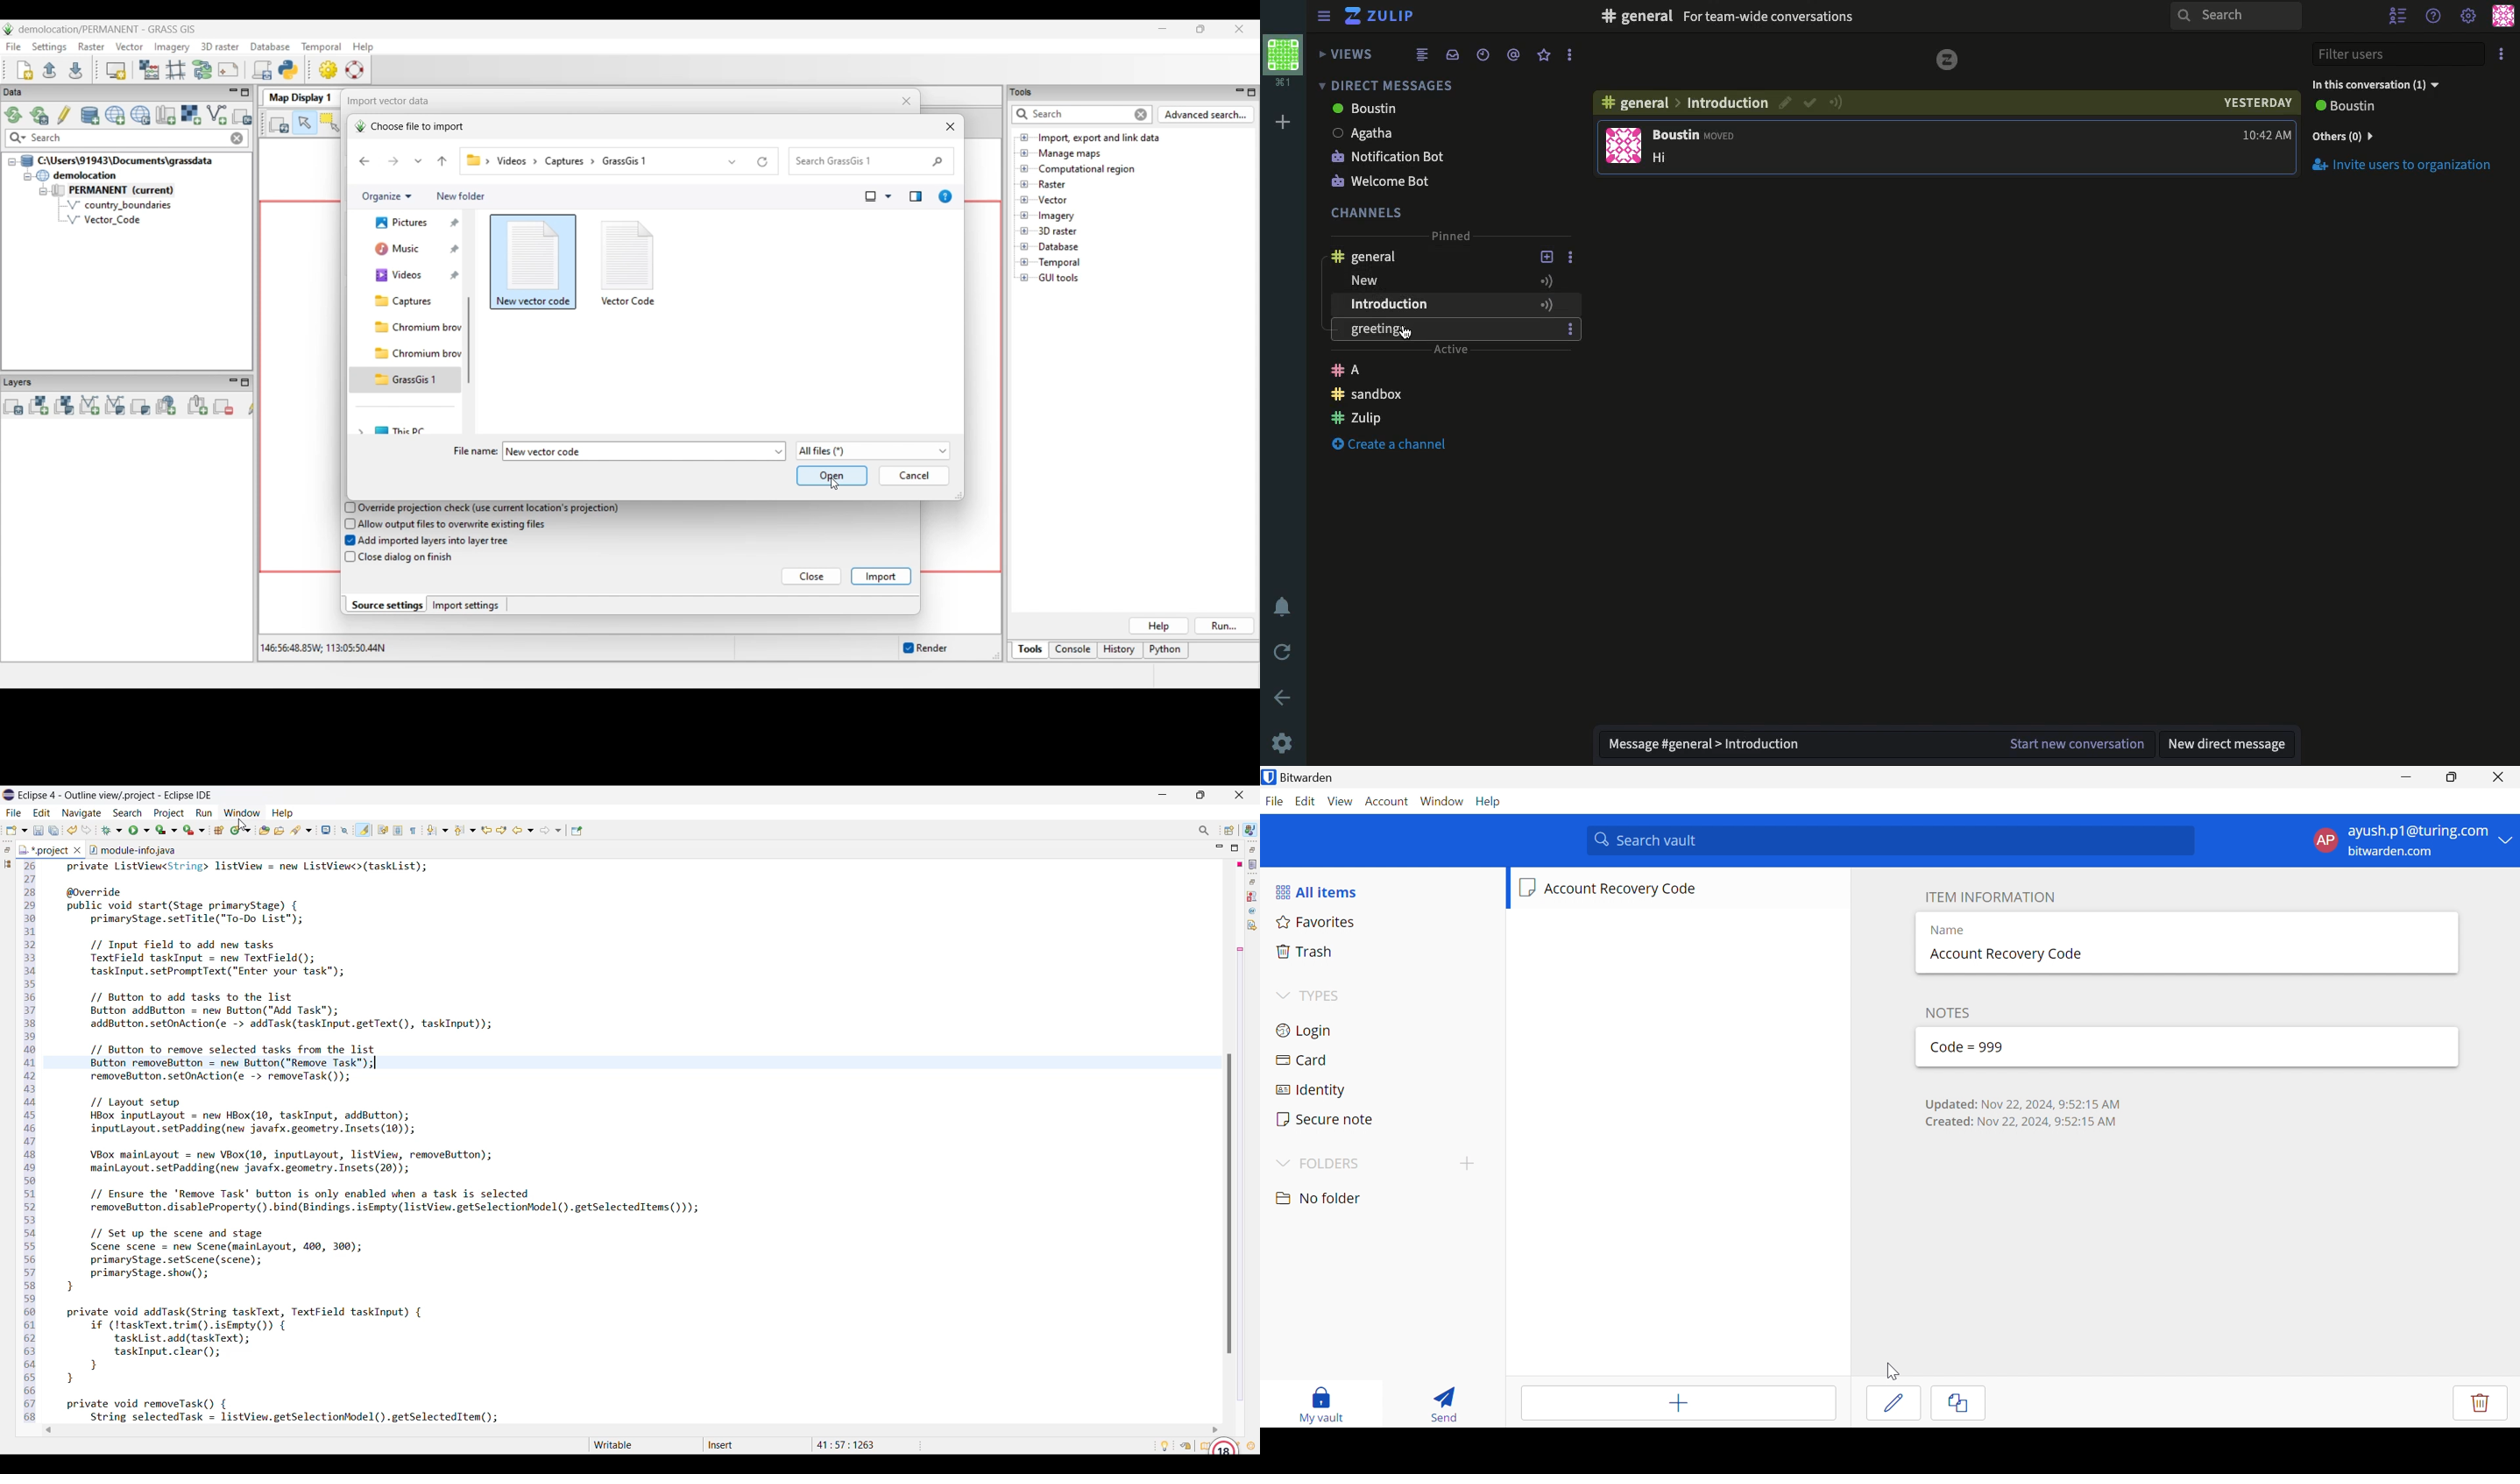 The height and width of the screenshot is (1484, 2520). What do you see at coordinates (1427, 280) in the screenshot?
I see `new` at bounding box center [1427, 280].